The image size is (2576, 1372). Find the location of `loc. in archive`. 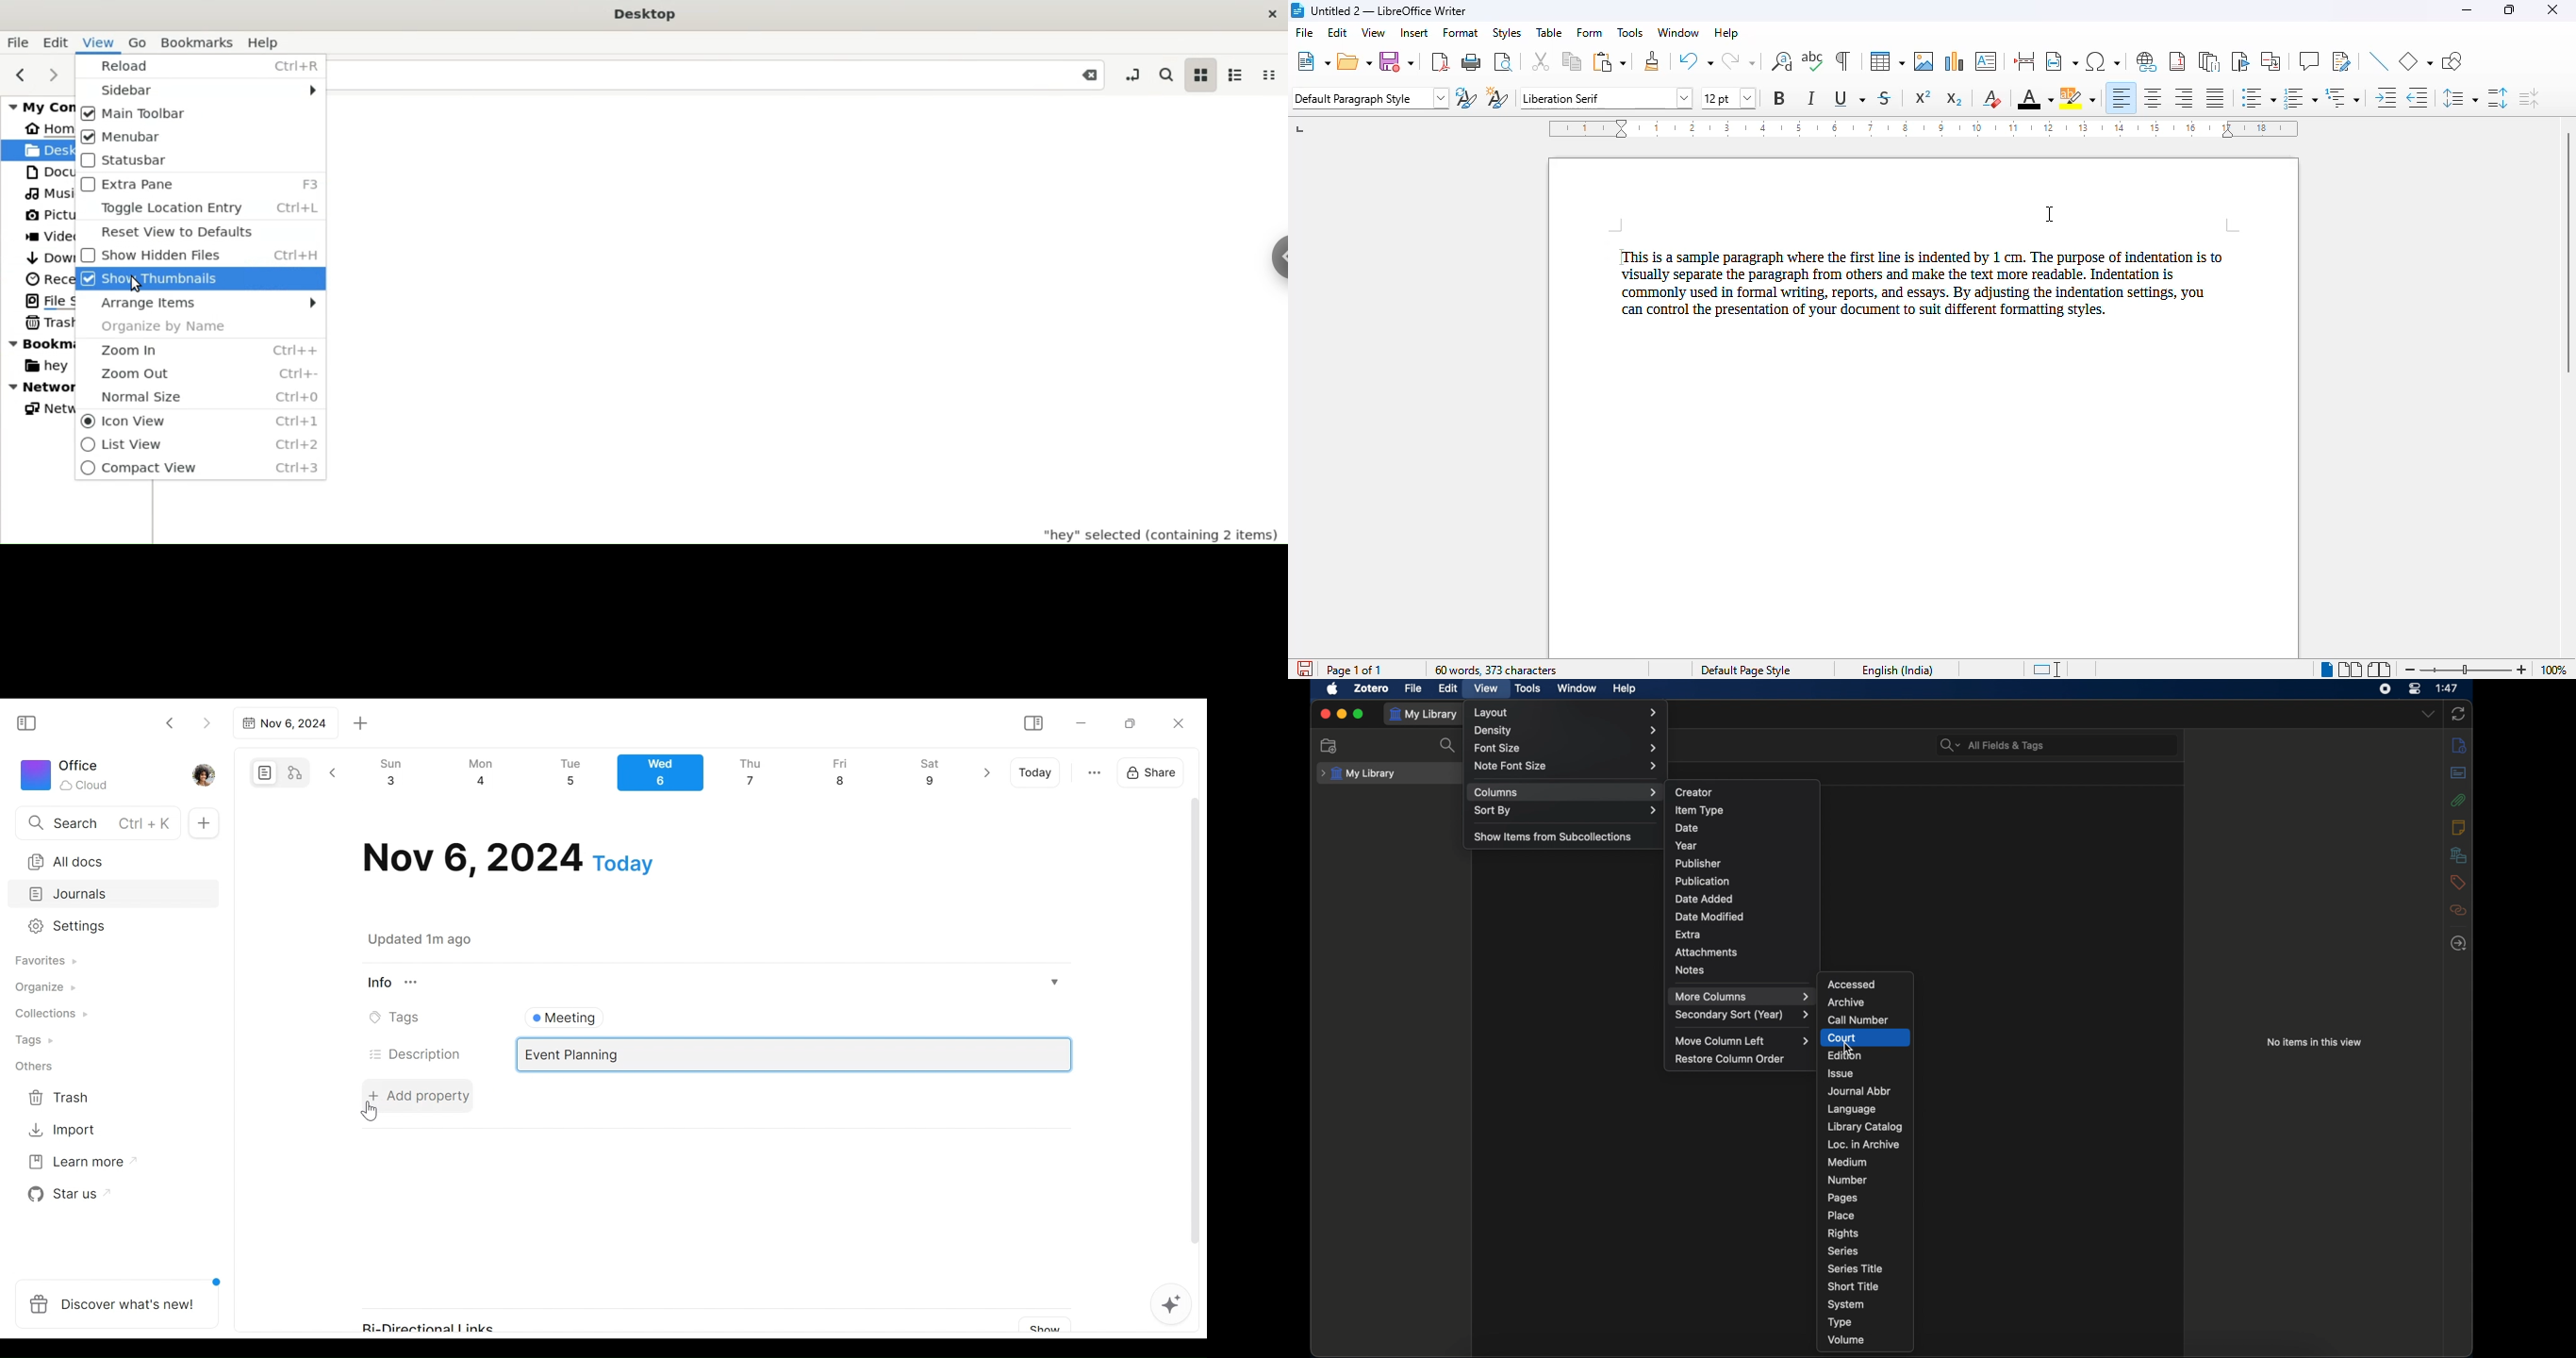

loc. in archive is located at coordinates (1863, 1144).